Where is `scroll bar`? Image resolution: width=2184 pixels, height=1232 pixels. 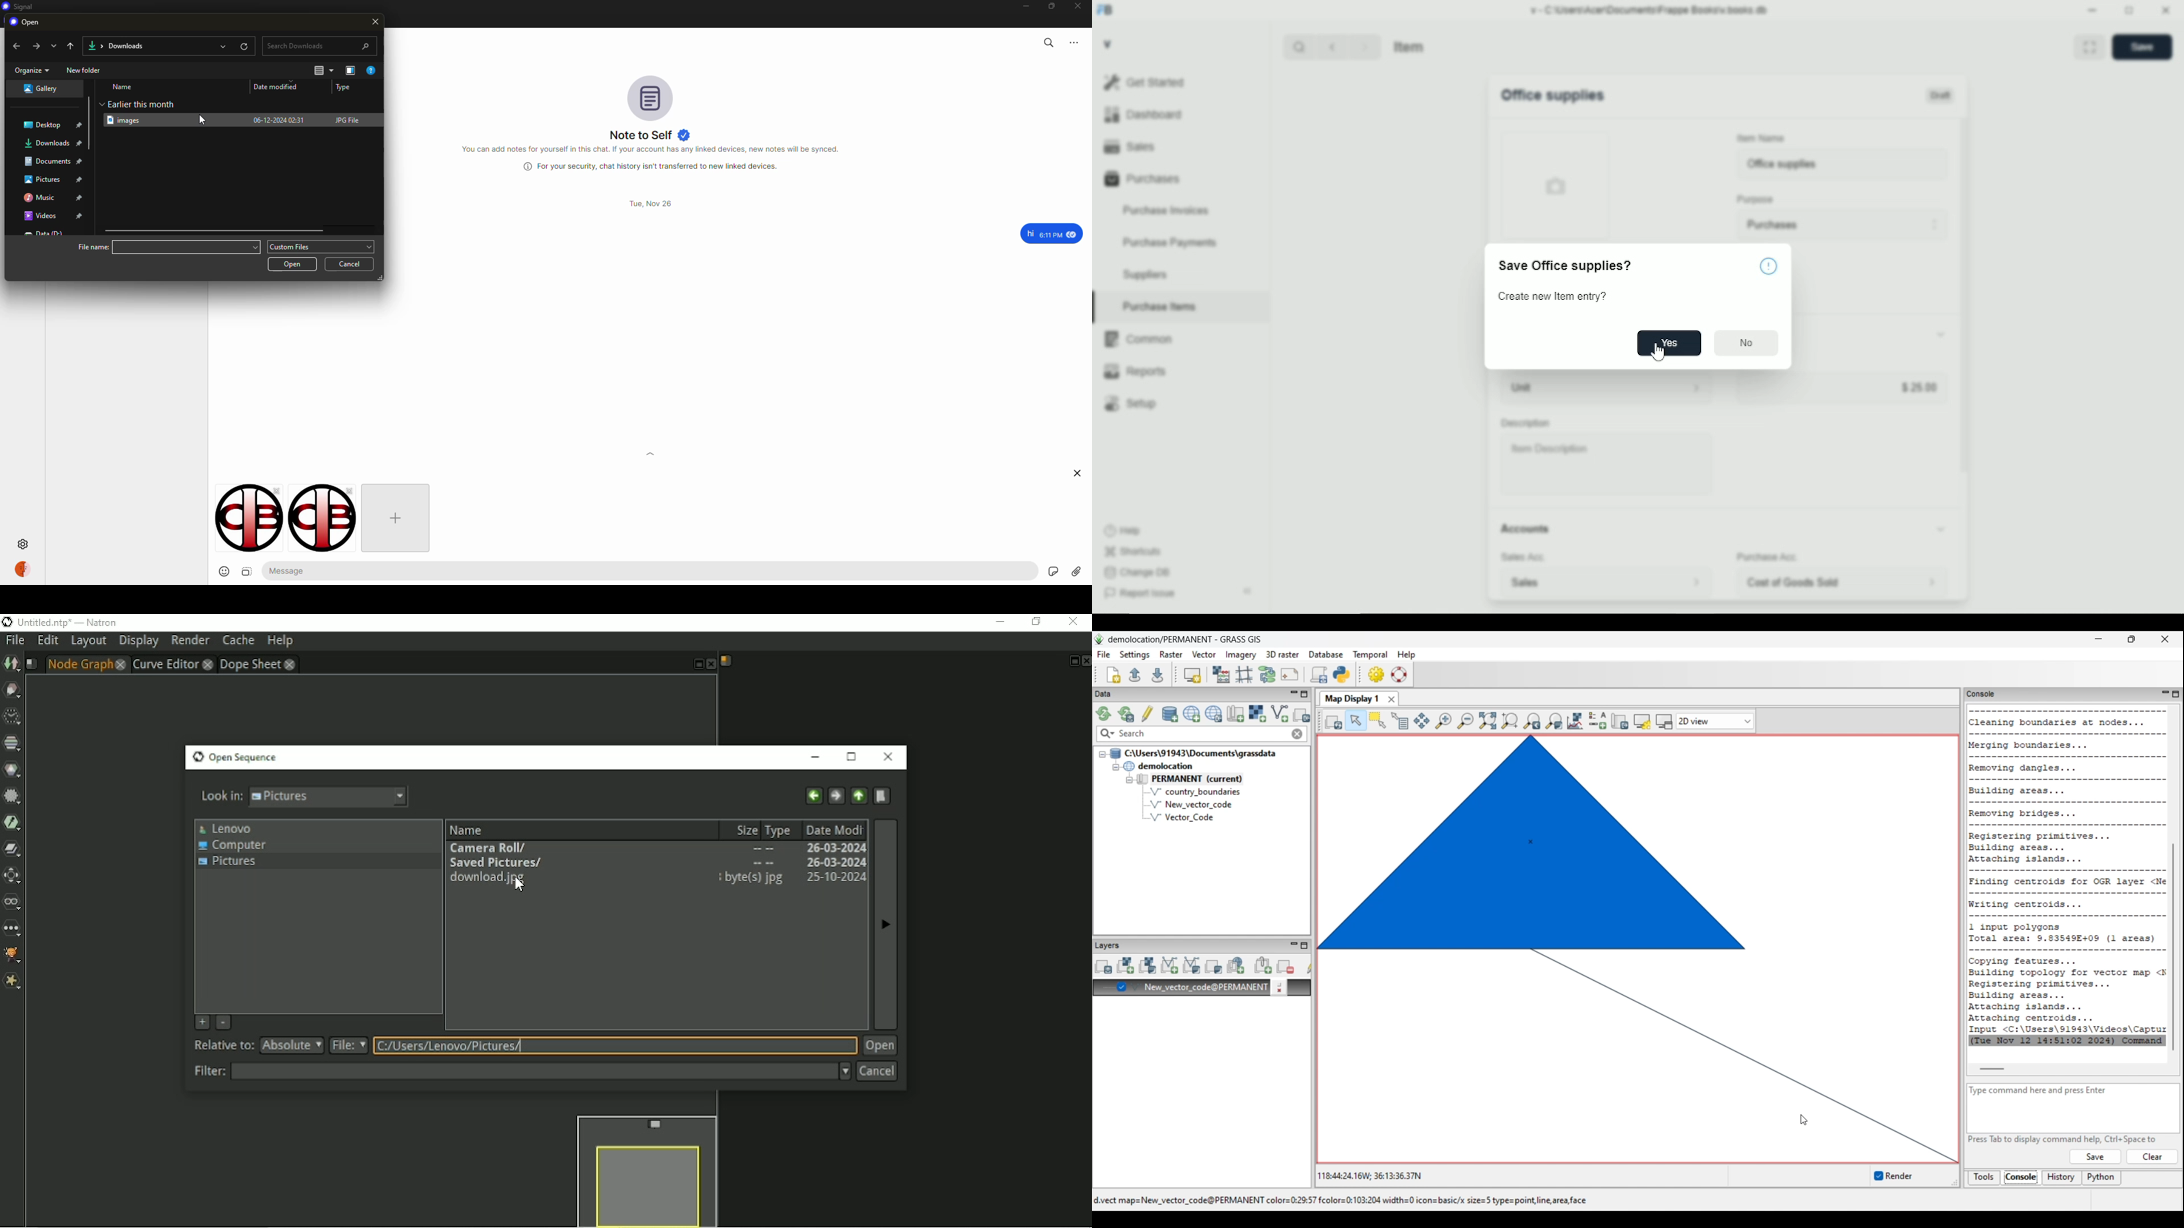 scroll bar is located at coordinates (1964, 358).